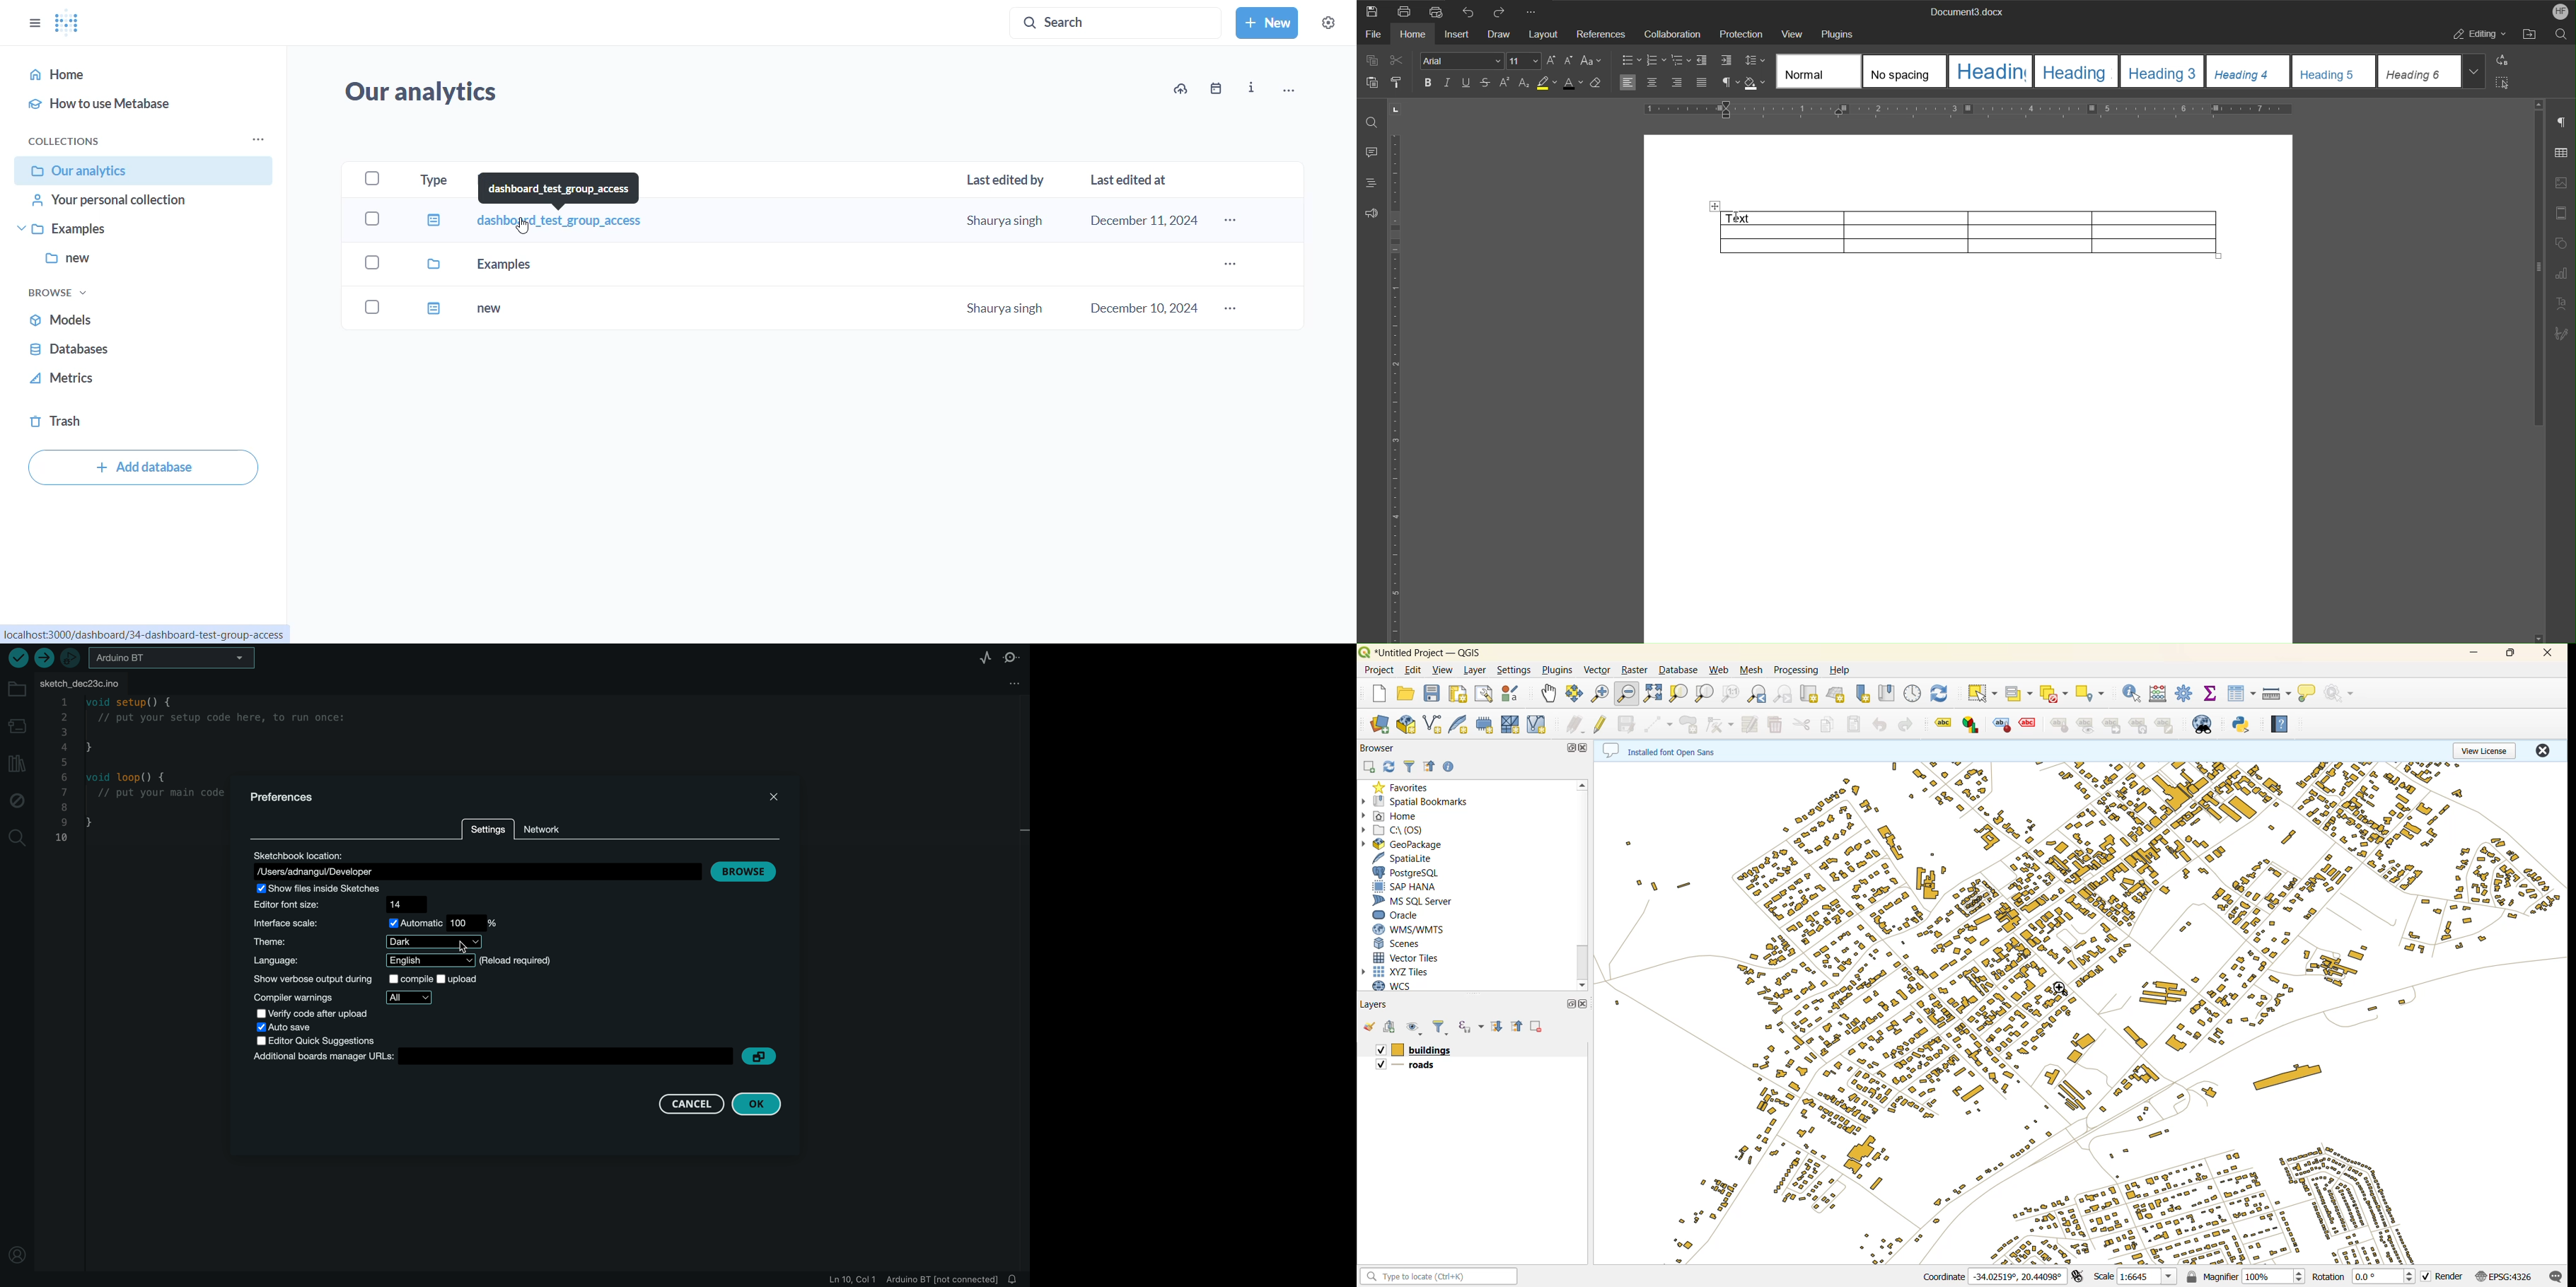 This screenshot has height=1288, width=2576. Describe the element at coordinates (2507, 1278) in the screenshot. I see `crs` at that location.